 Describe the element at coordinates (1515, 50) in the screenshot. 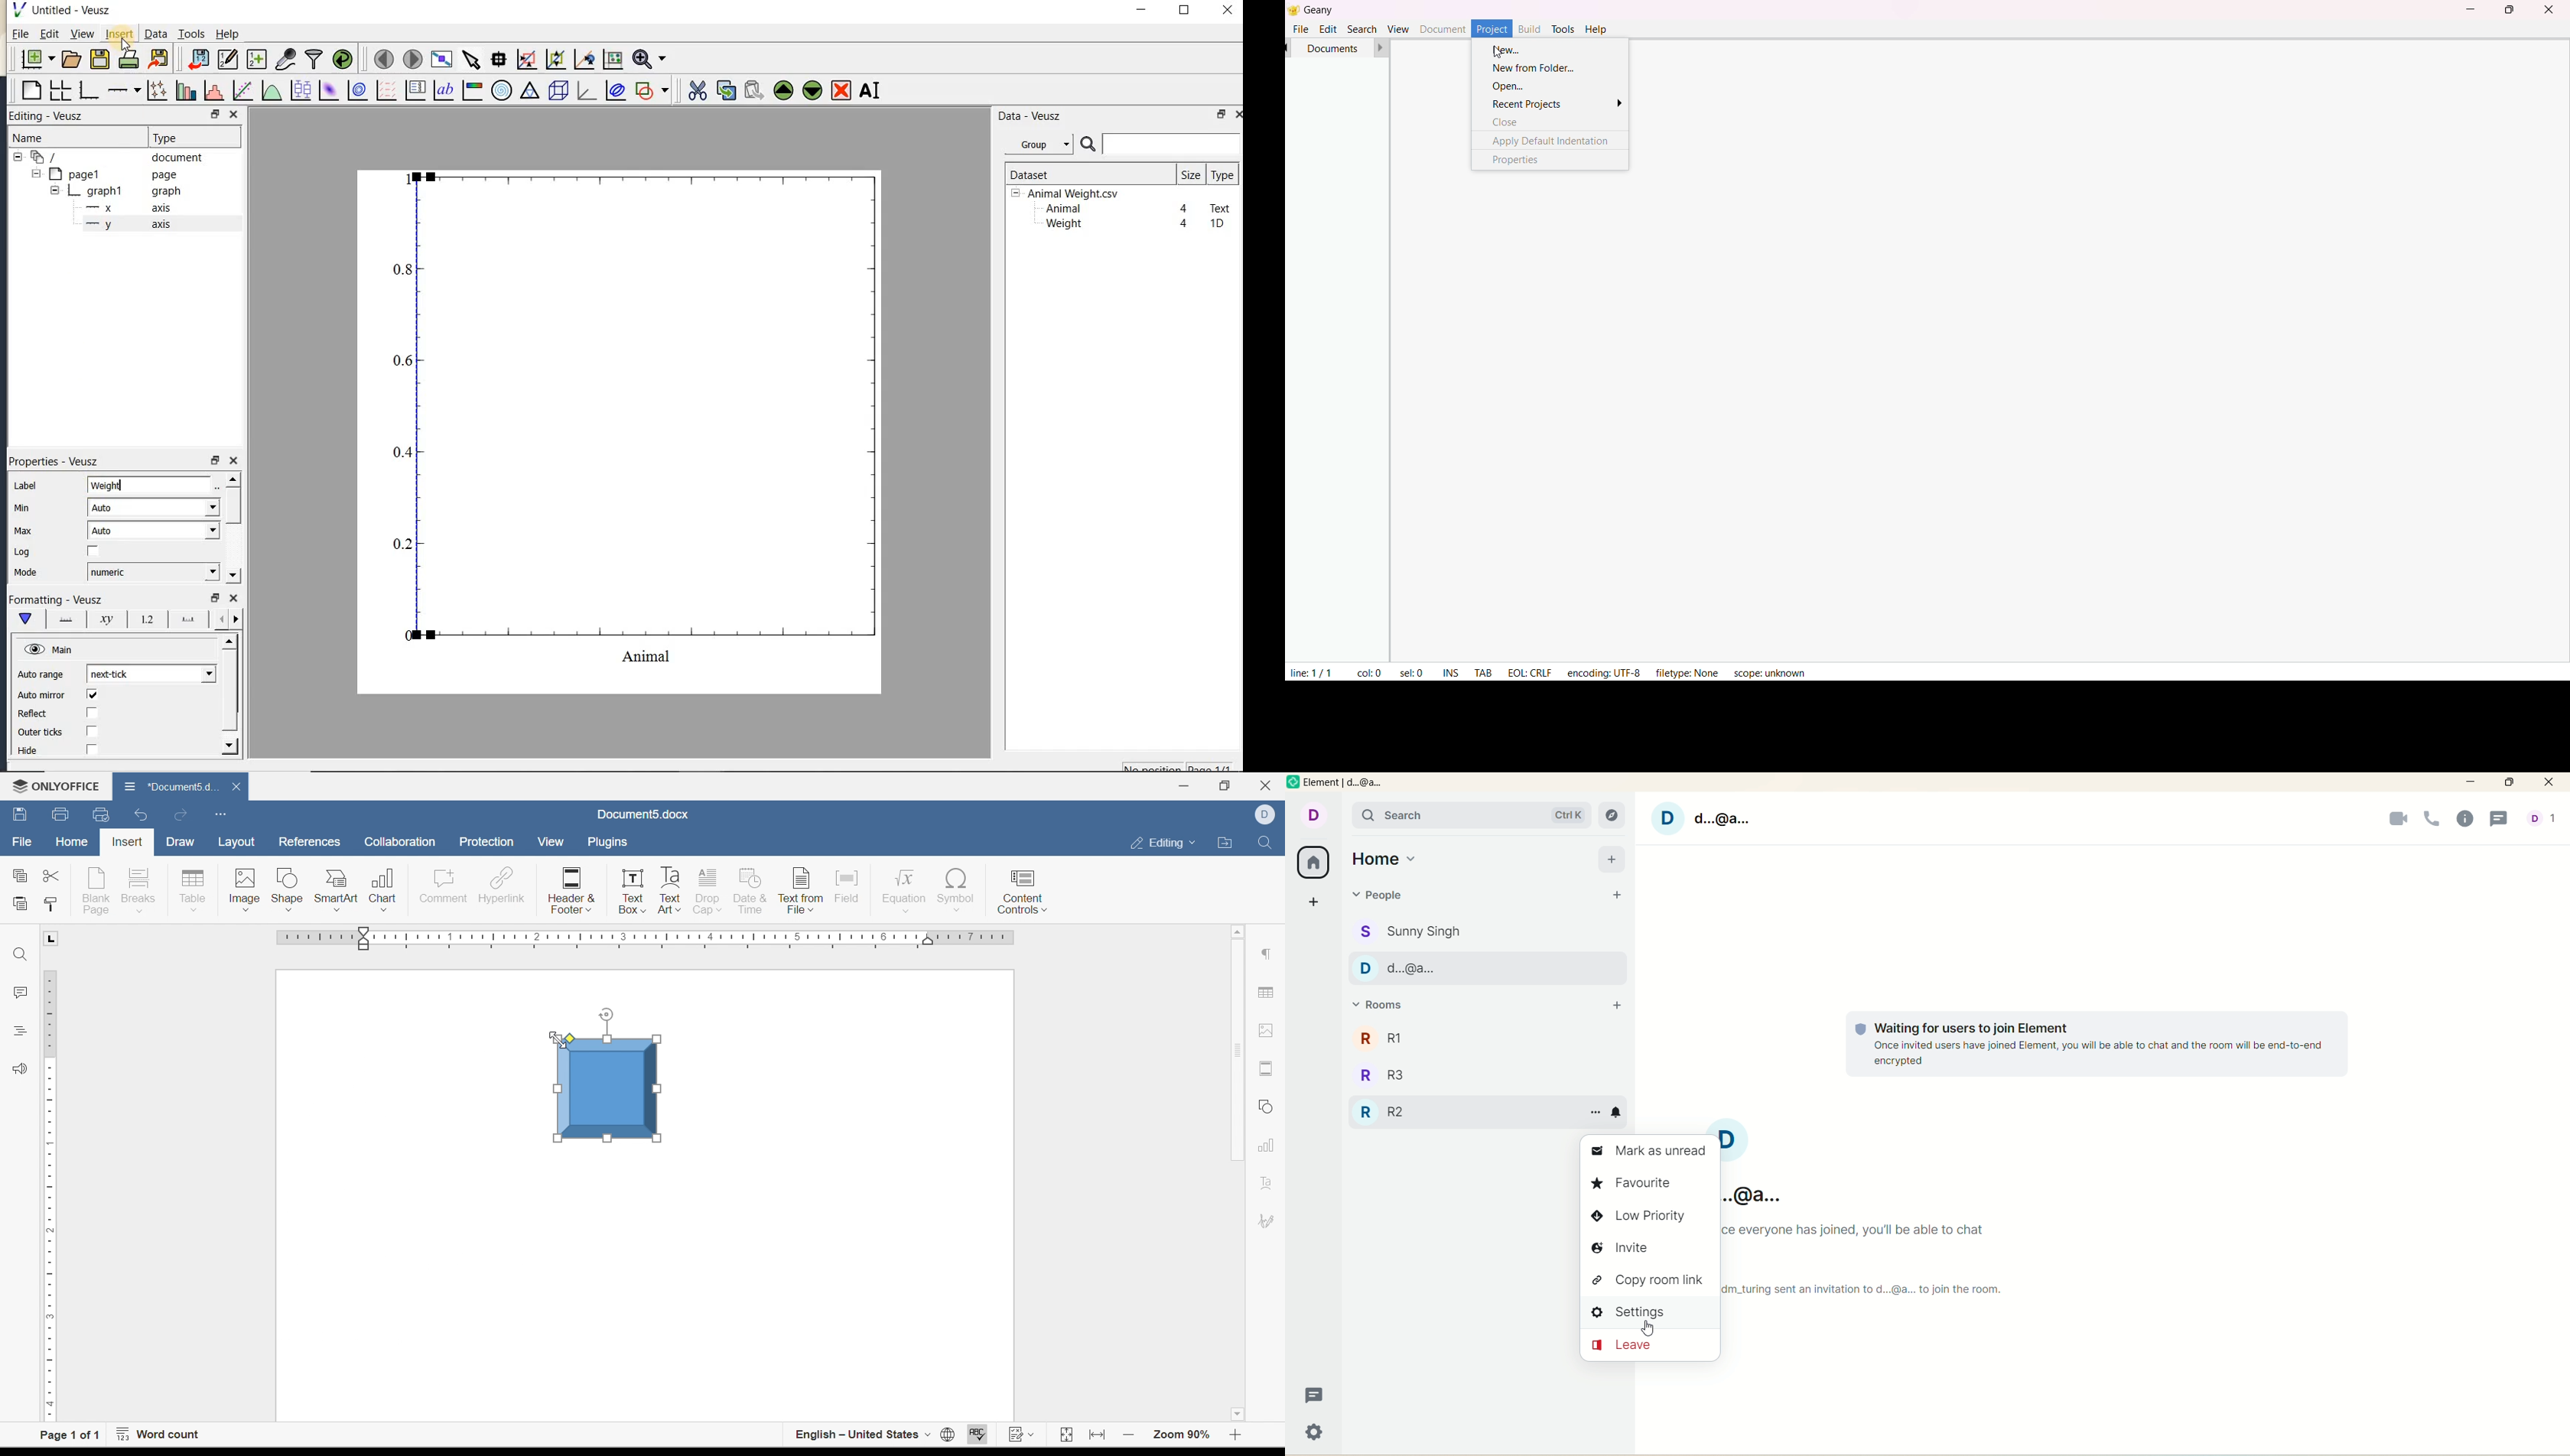

I see `new` at that location.